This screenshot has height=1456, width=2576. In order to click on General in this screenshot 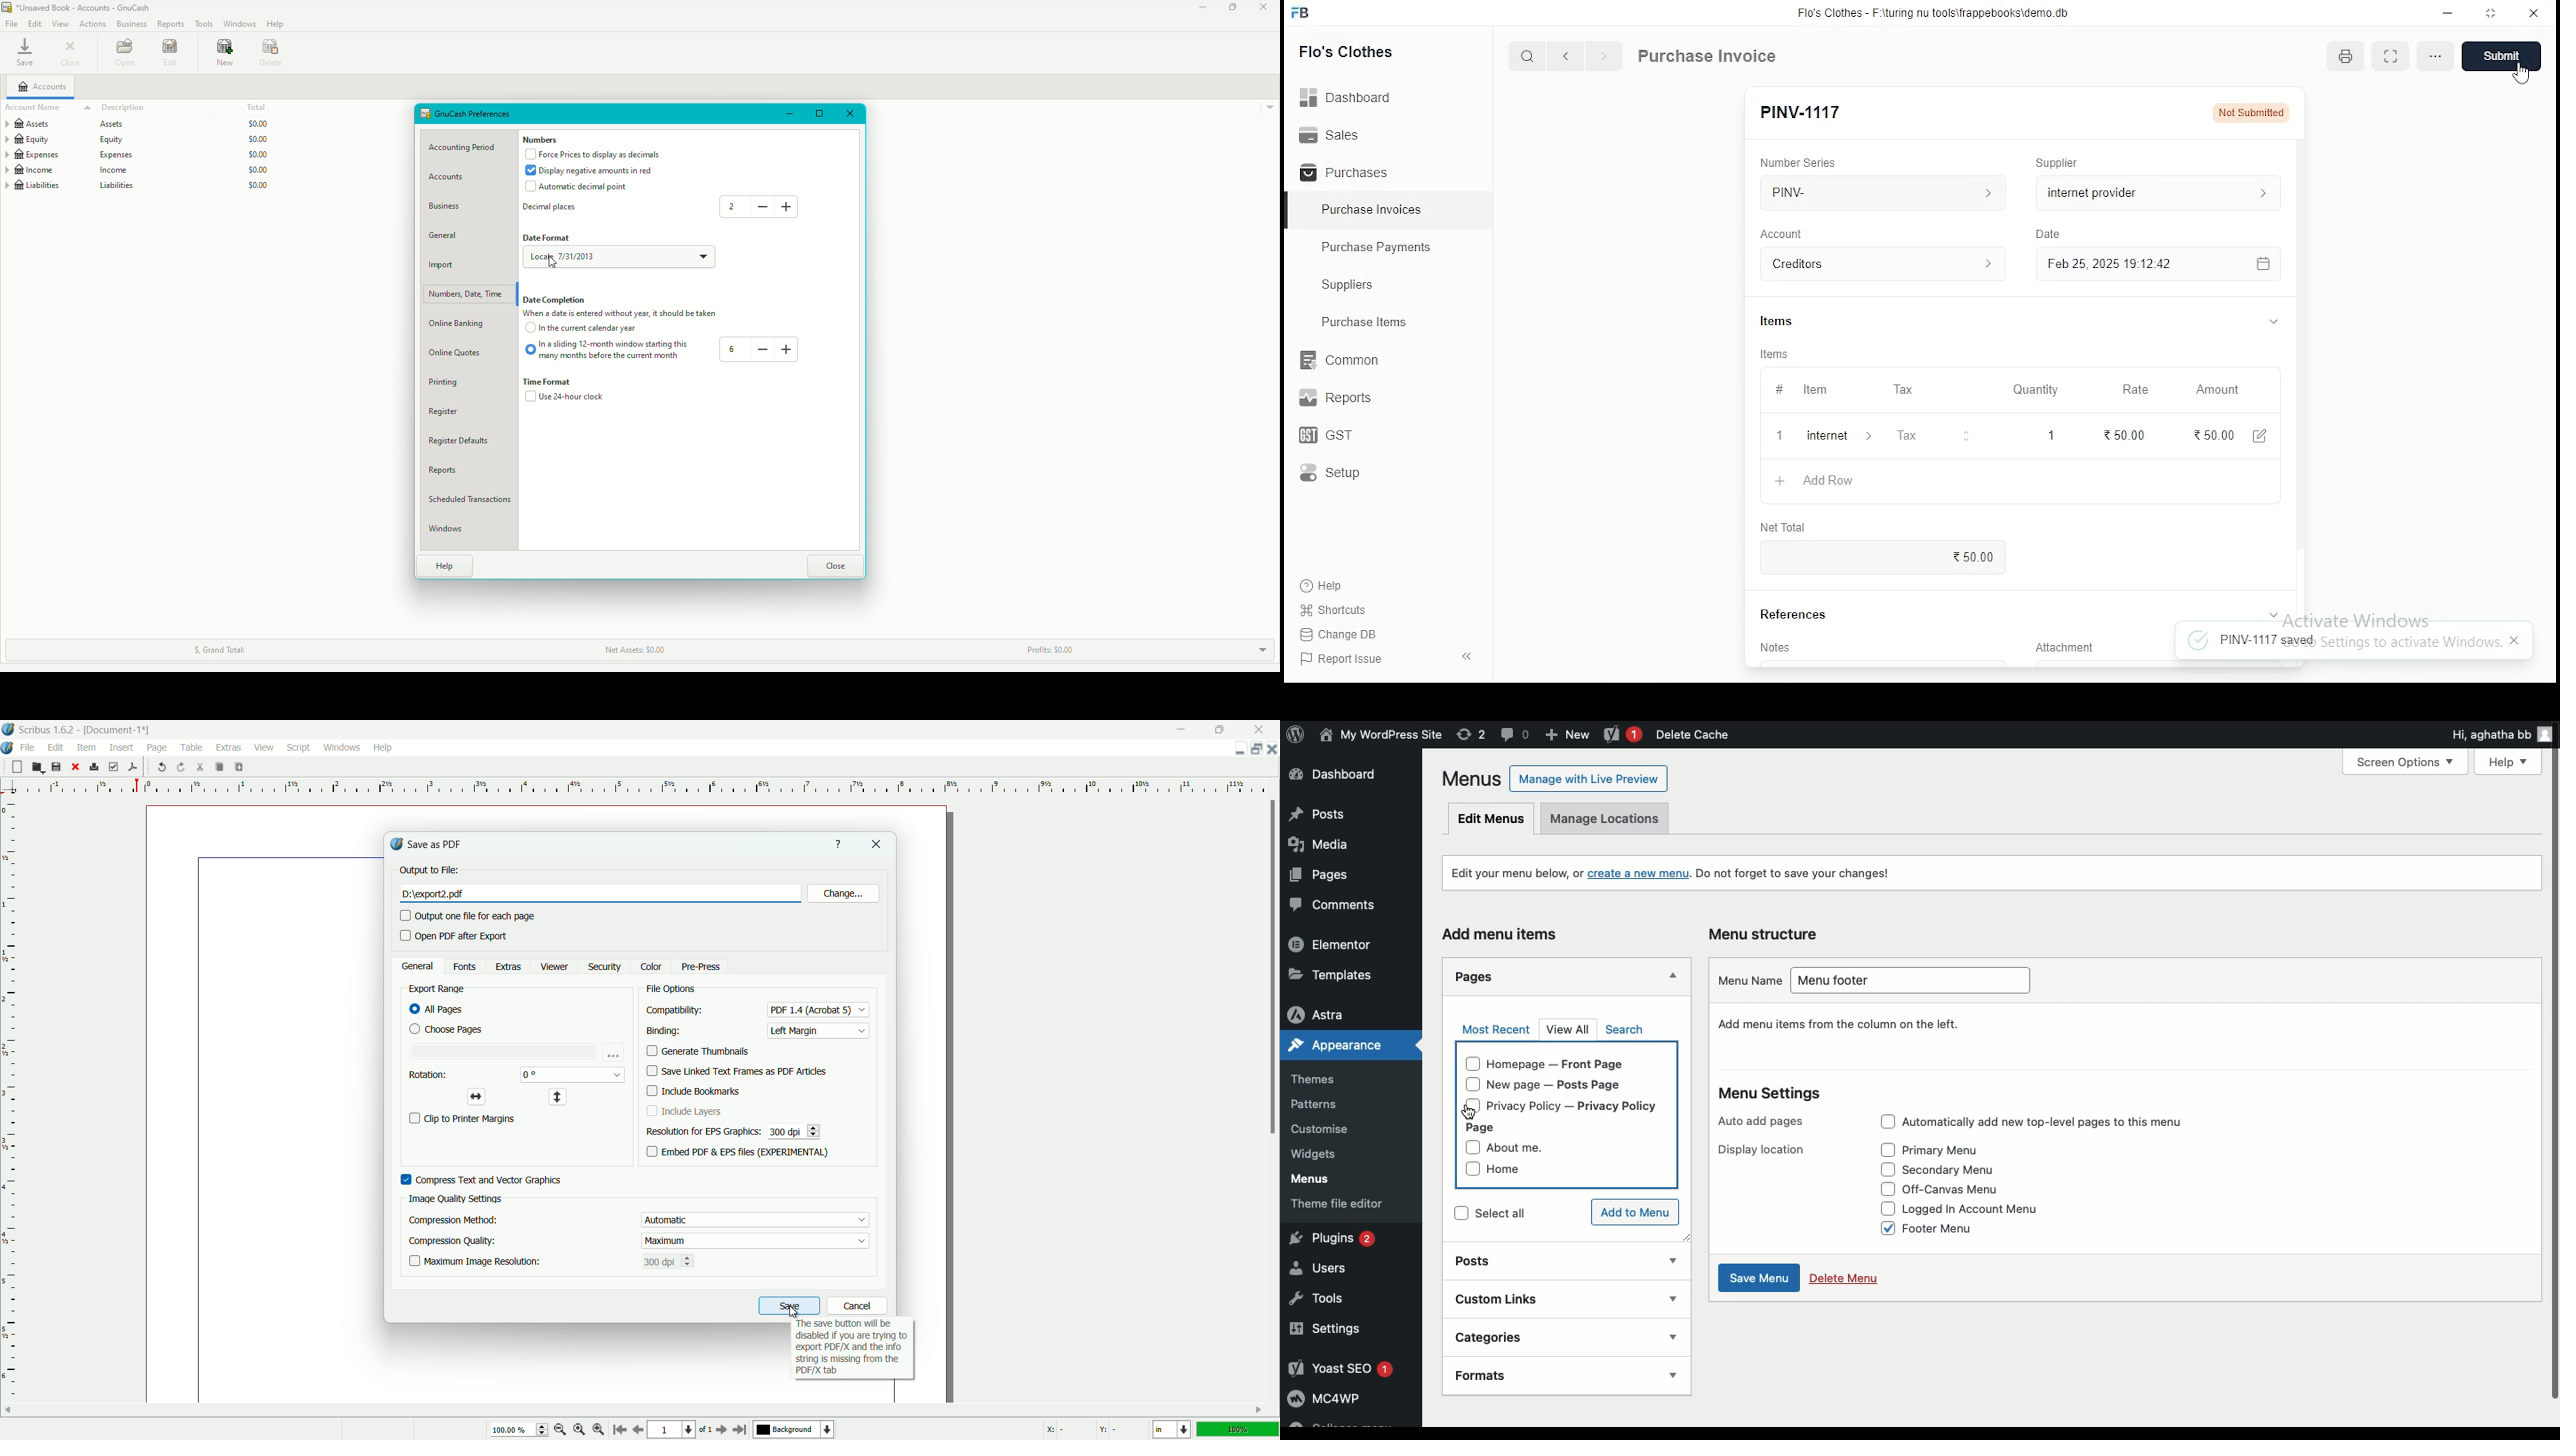, I will do `click(449, 235)`.